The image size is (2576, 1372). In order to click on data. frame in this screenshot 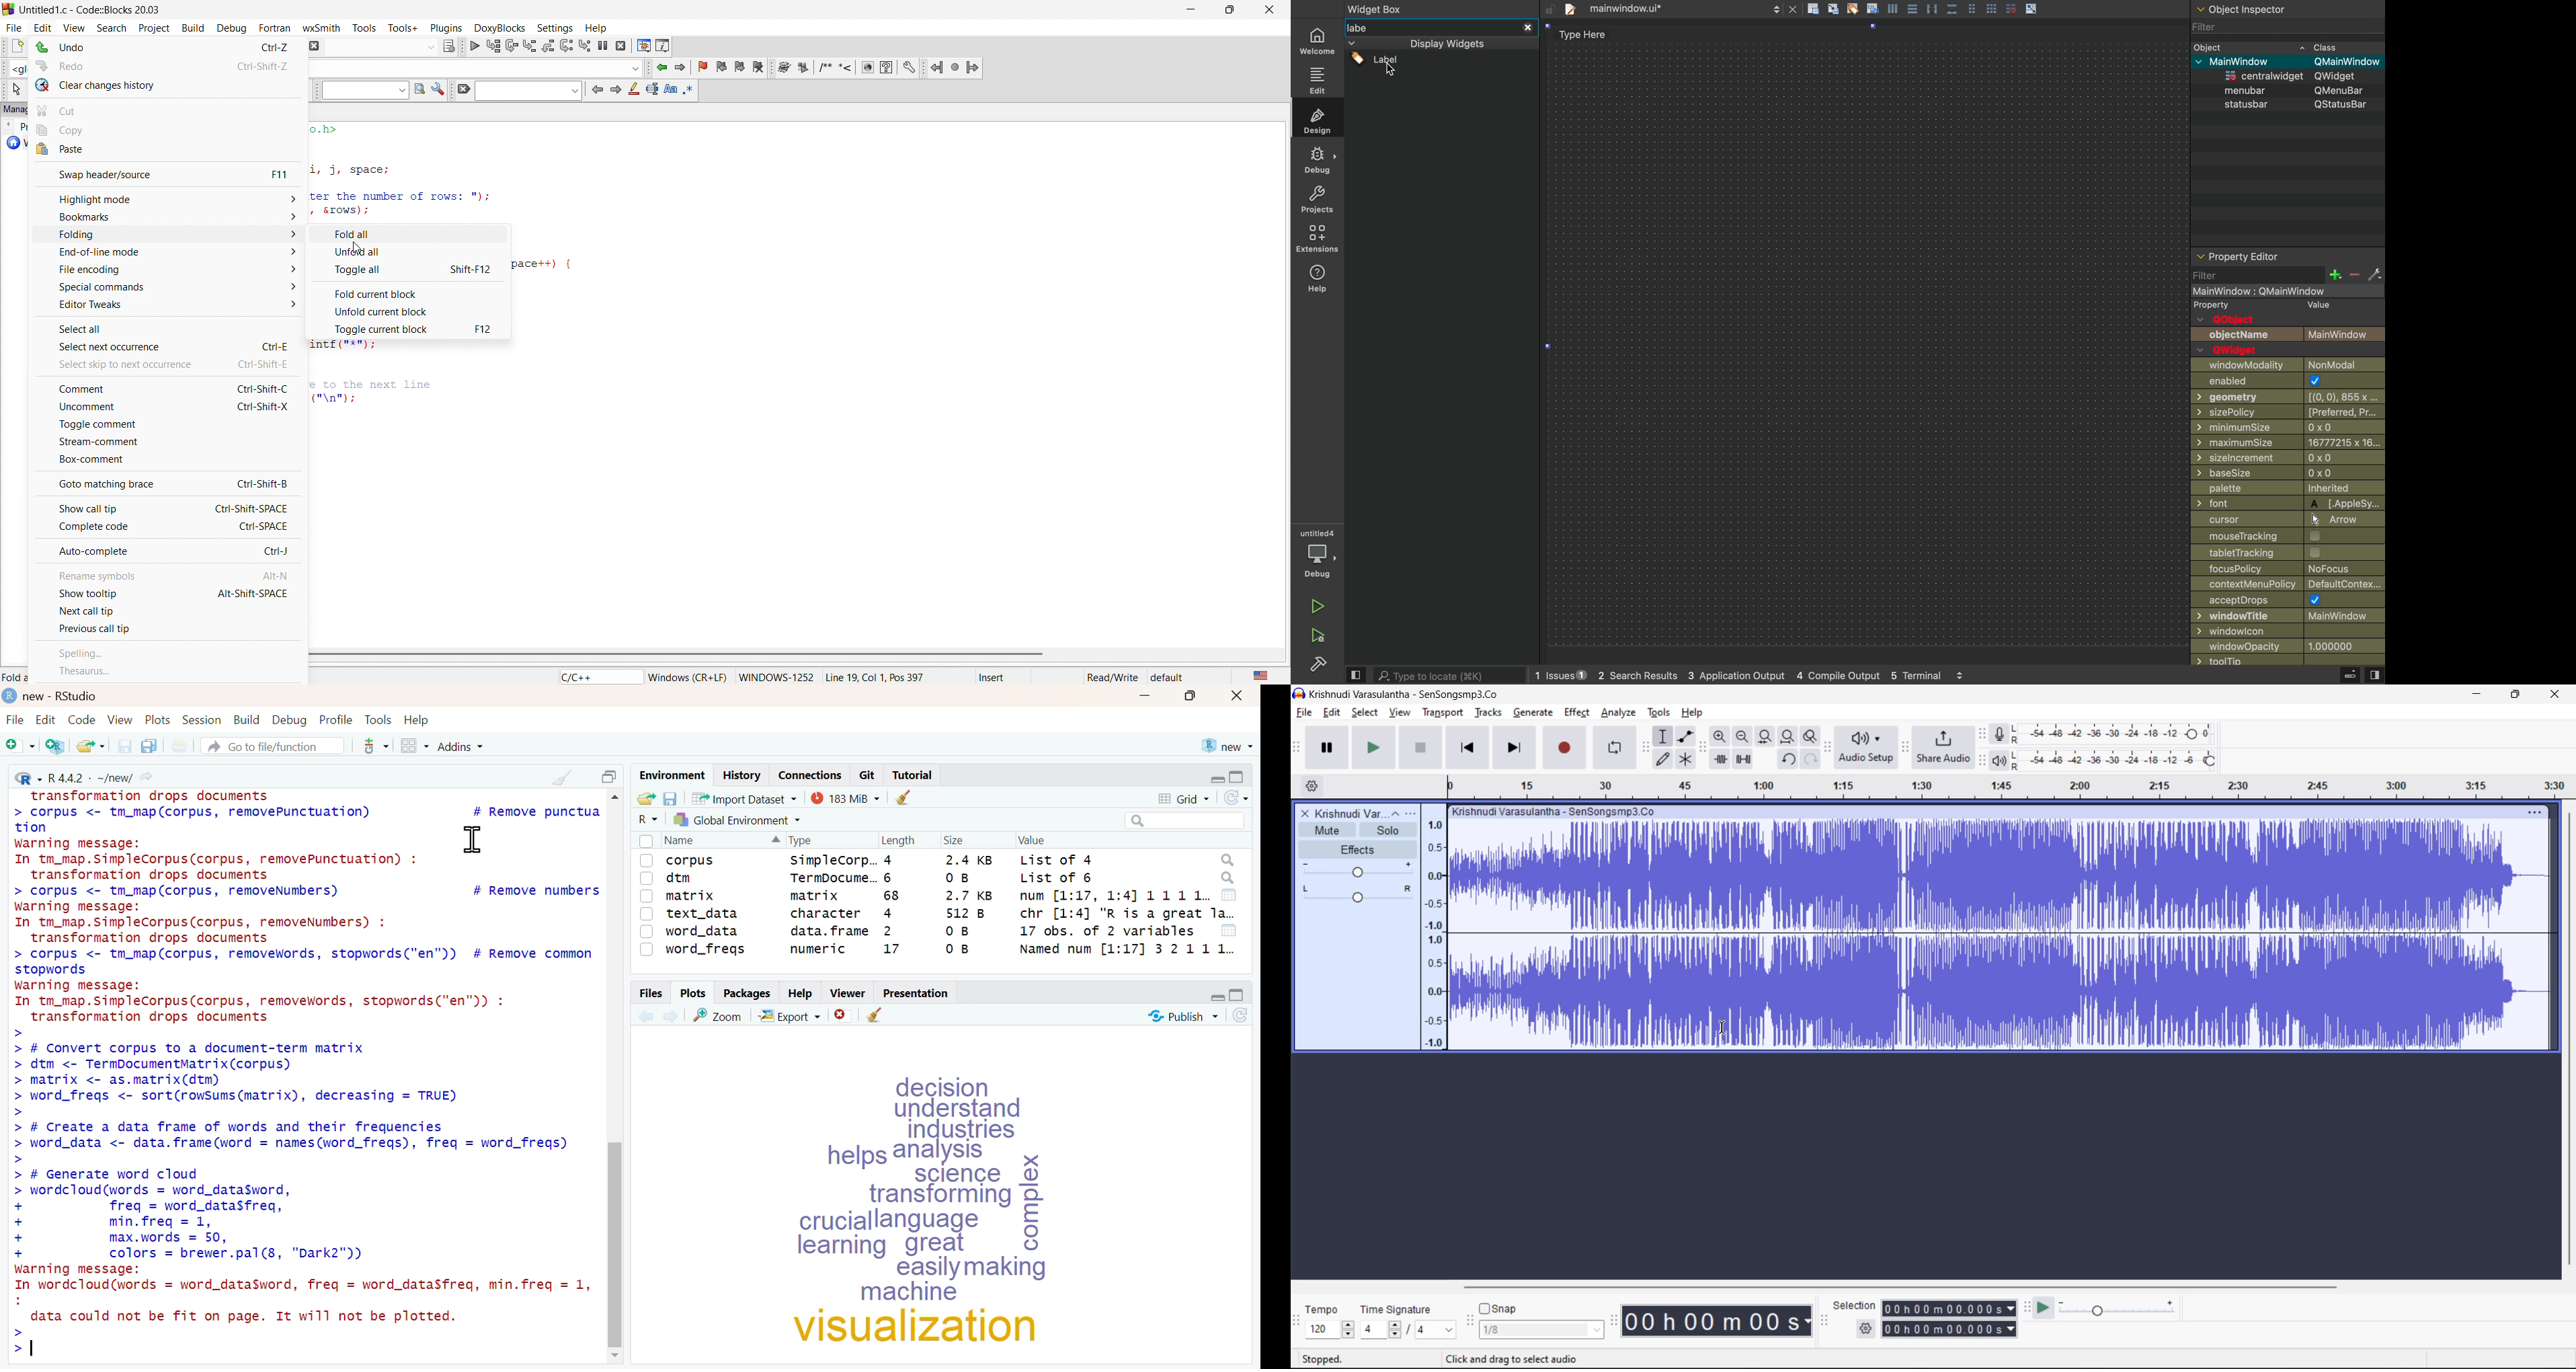, I will do `click(828, 930)`.